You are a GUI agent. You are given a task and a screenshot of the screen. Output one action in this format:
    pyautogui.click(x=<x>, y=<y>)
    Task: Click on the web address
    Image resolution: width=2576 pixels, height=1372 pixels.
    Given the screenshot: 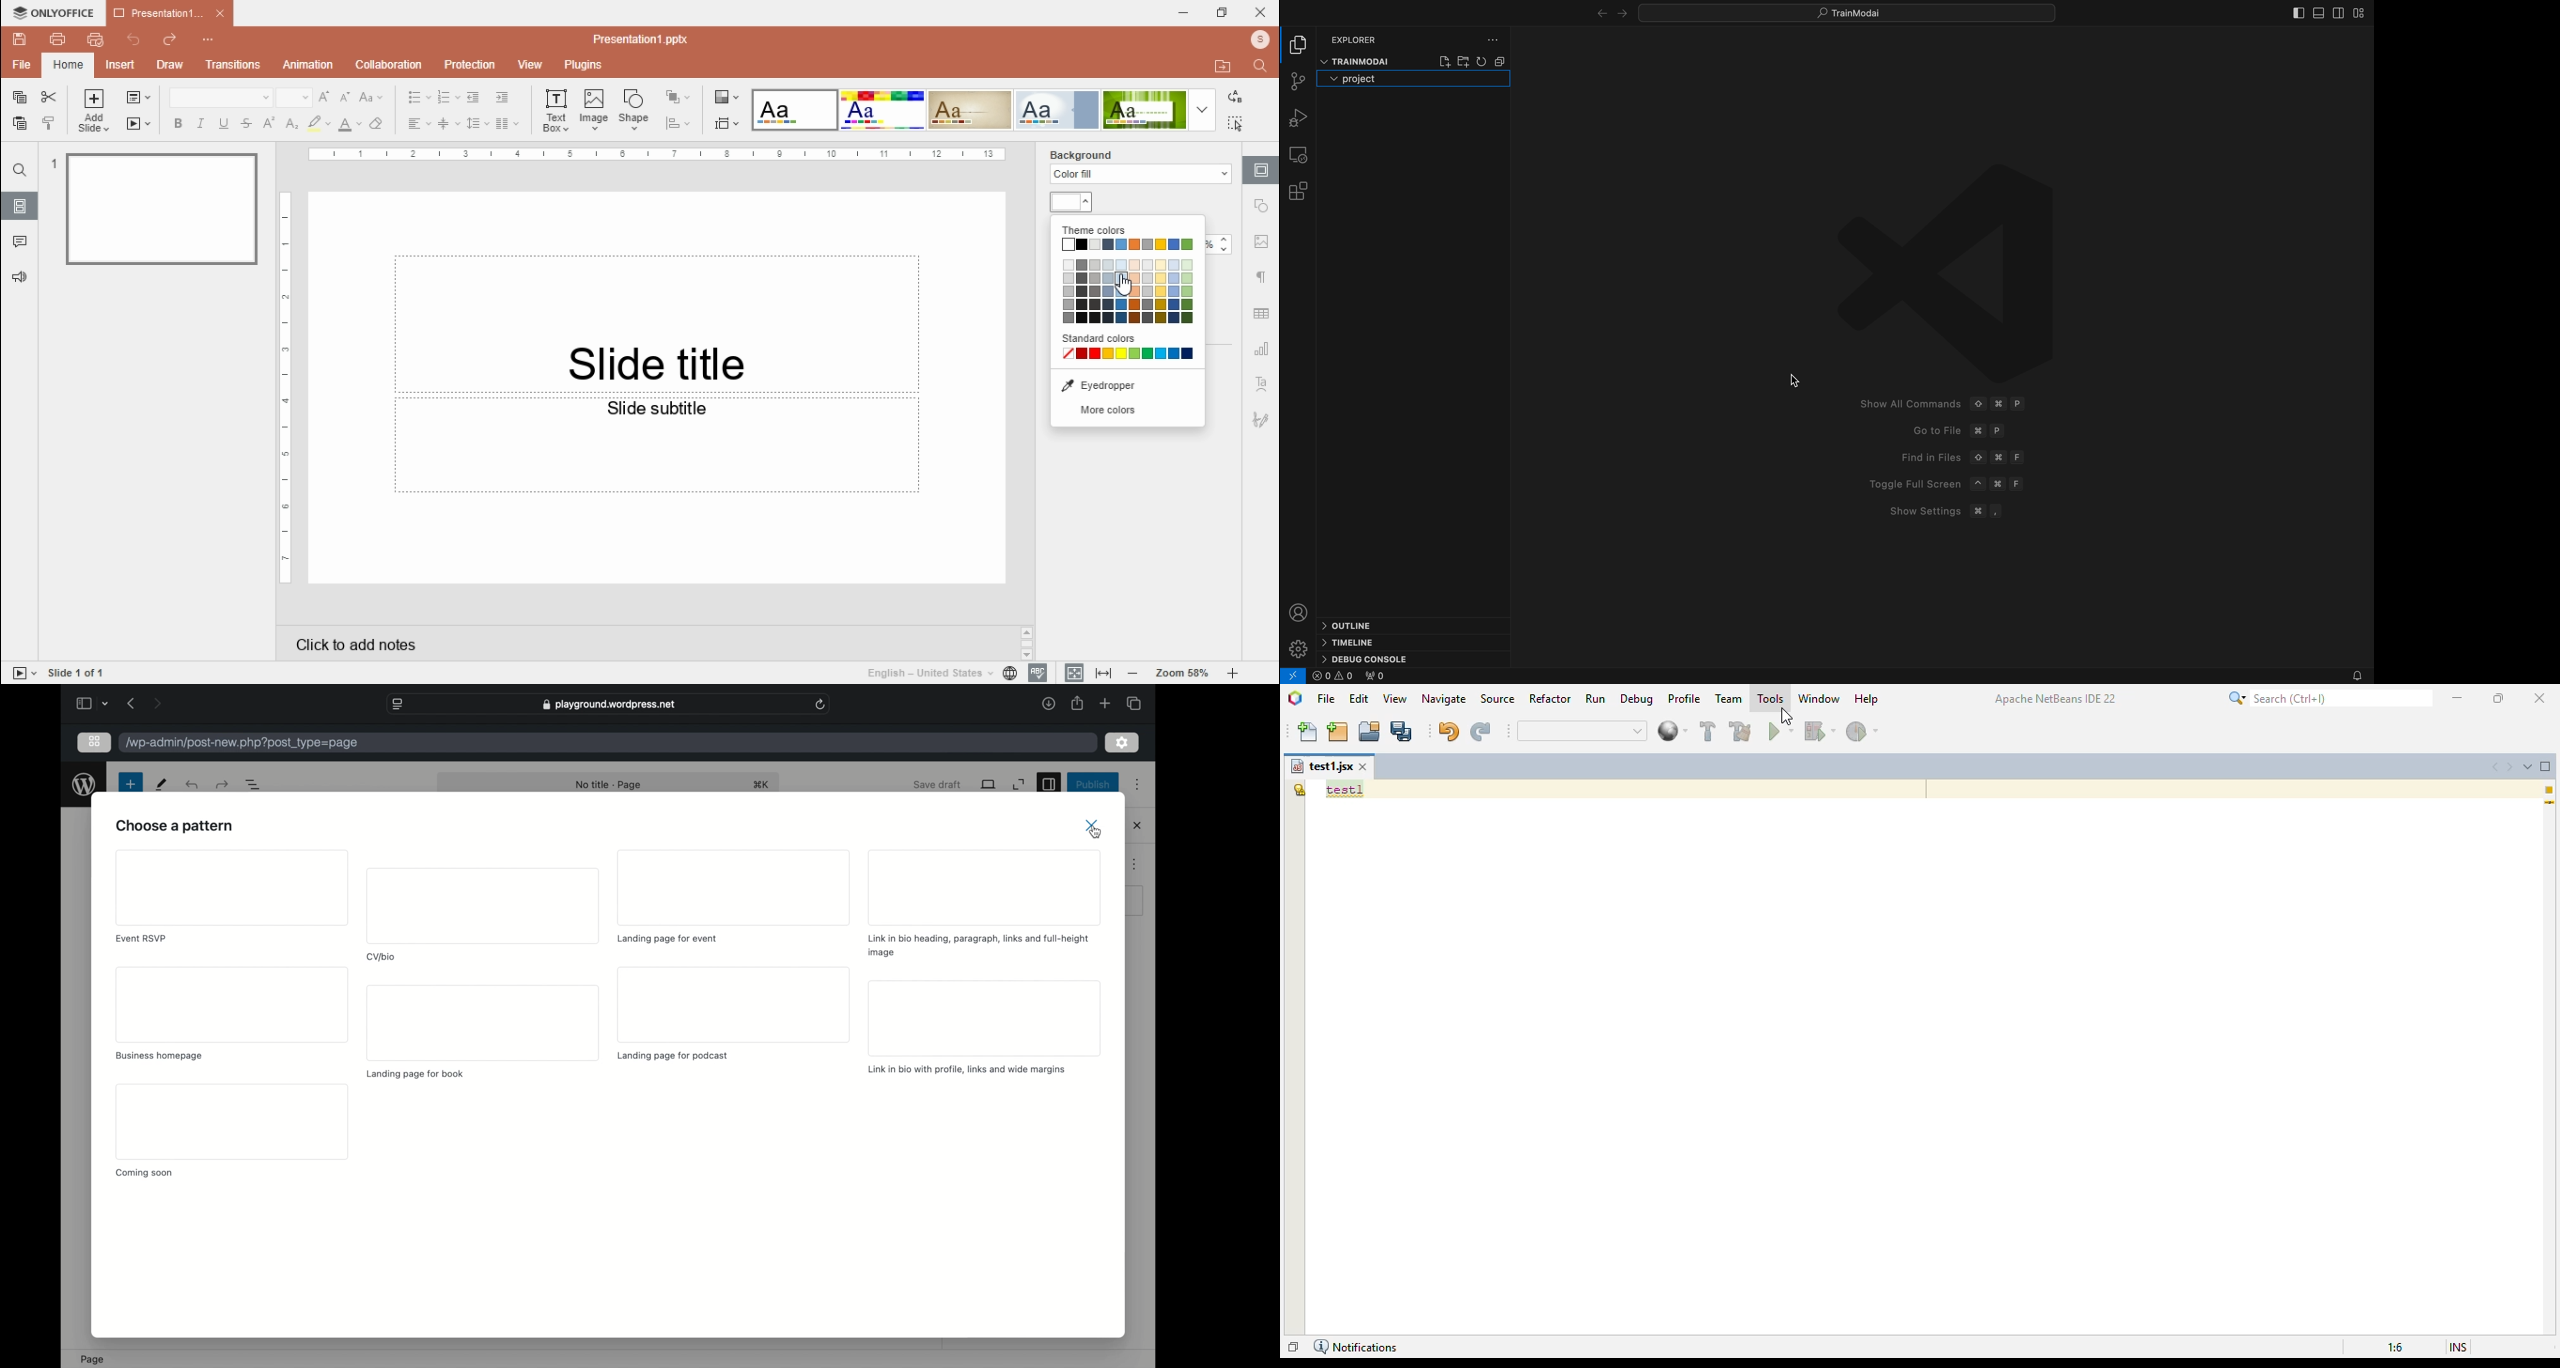 What is the action you would take?
    pyautogui.click(x=610, y=704)
    